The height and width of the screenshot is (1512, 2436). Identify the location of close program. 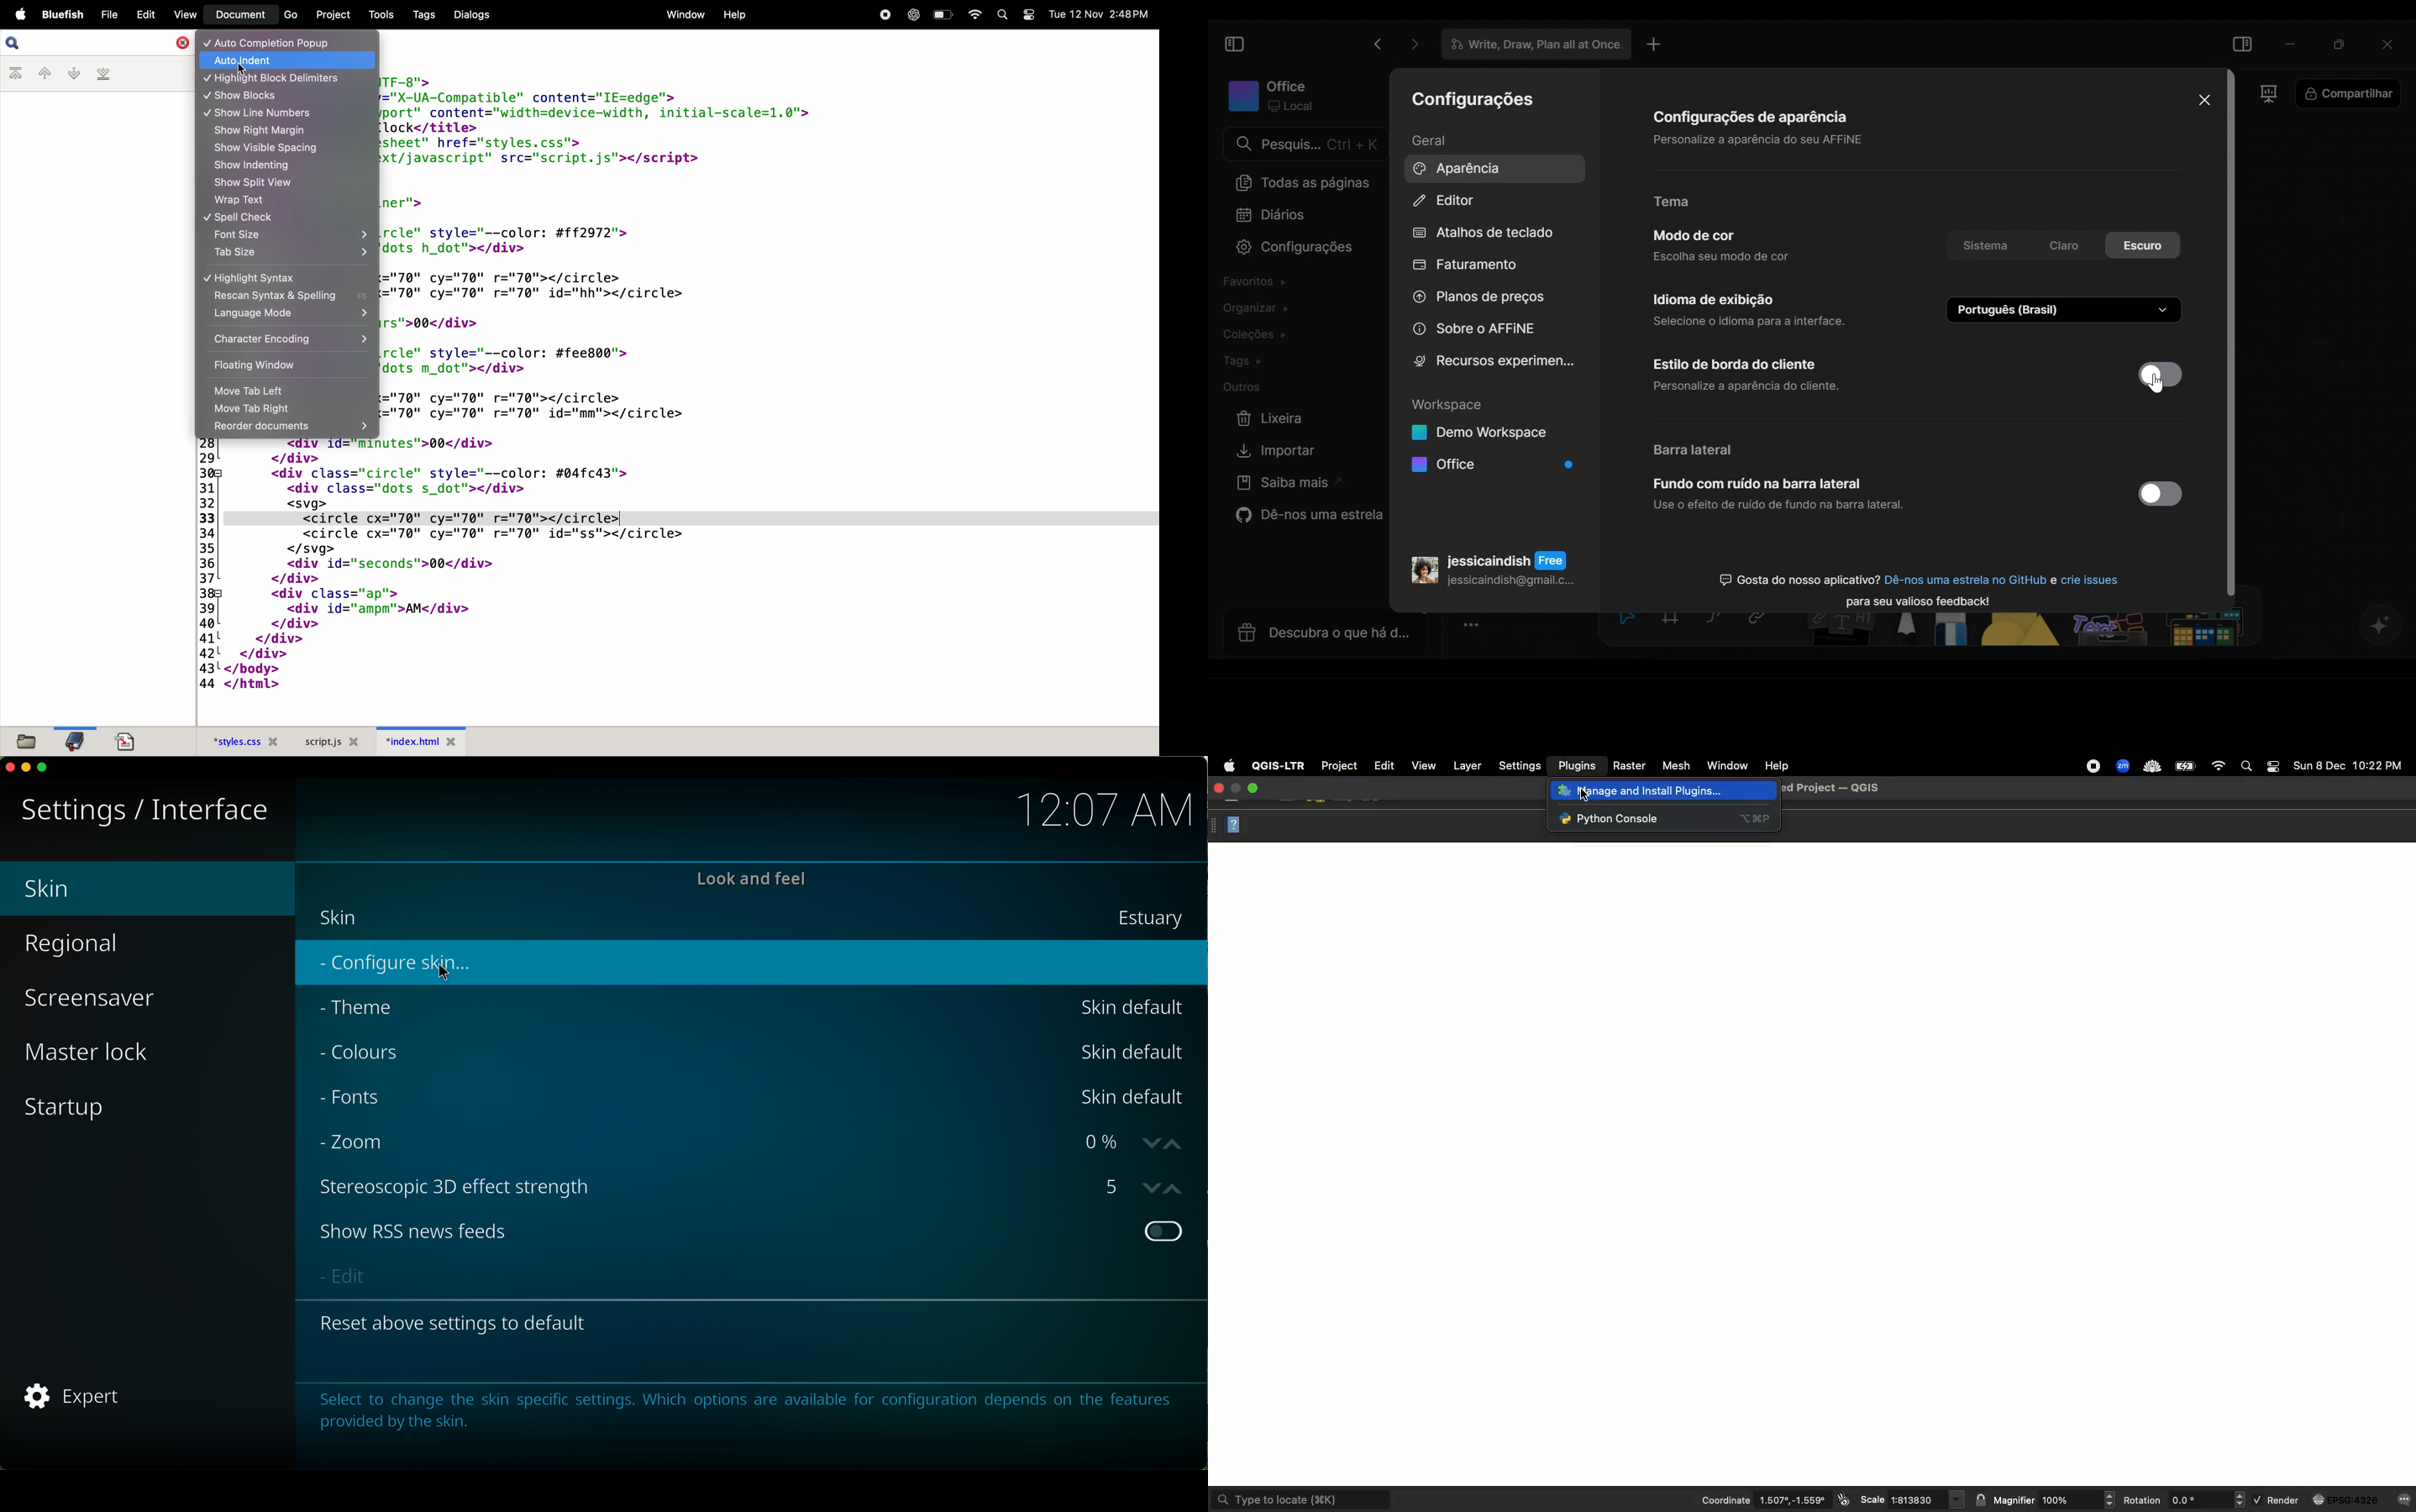
(8, 769).